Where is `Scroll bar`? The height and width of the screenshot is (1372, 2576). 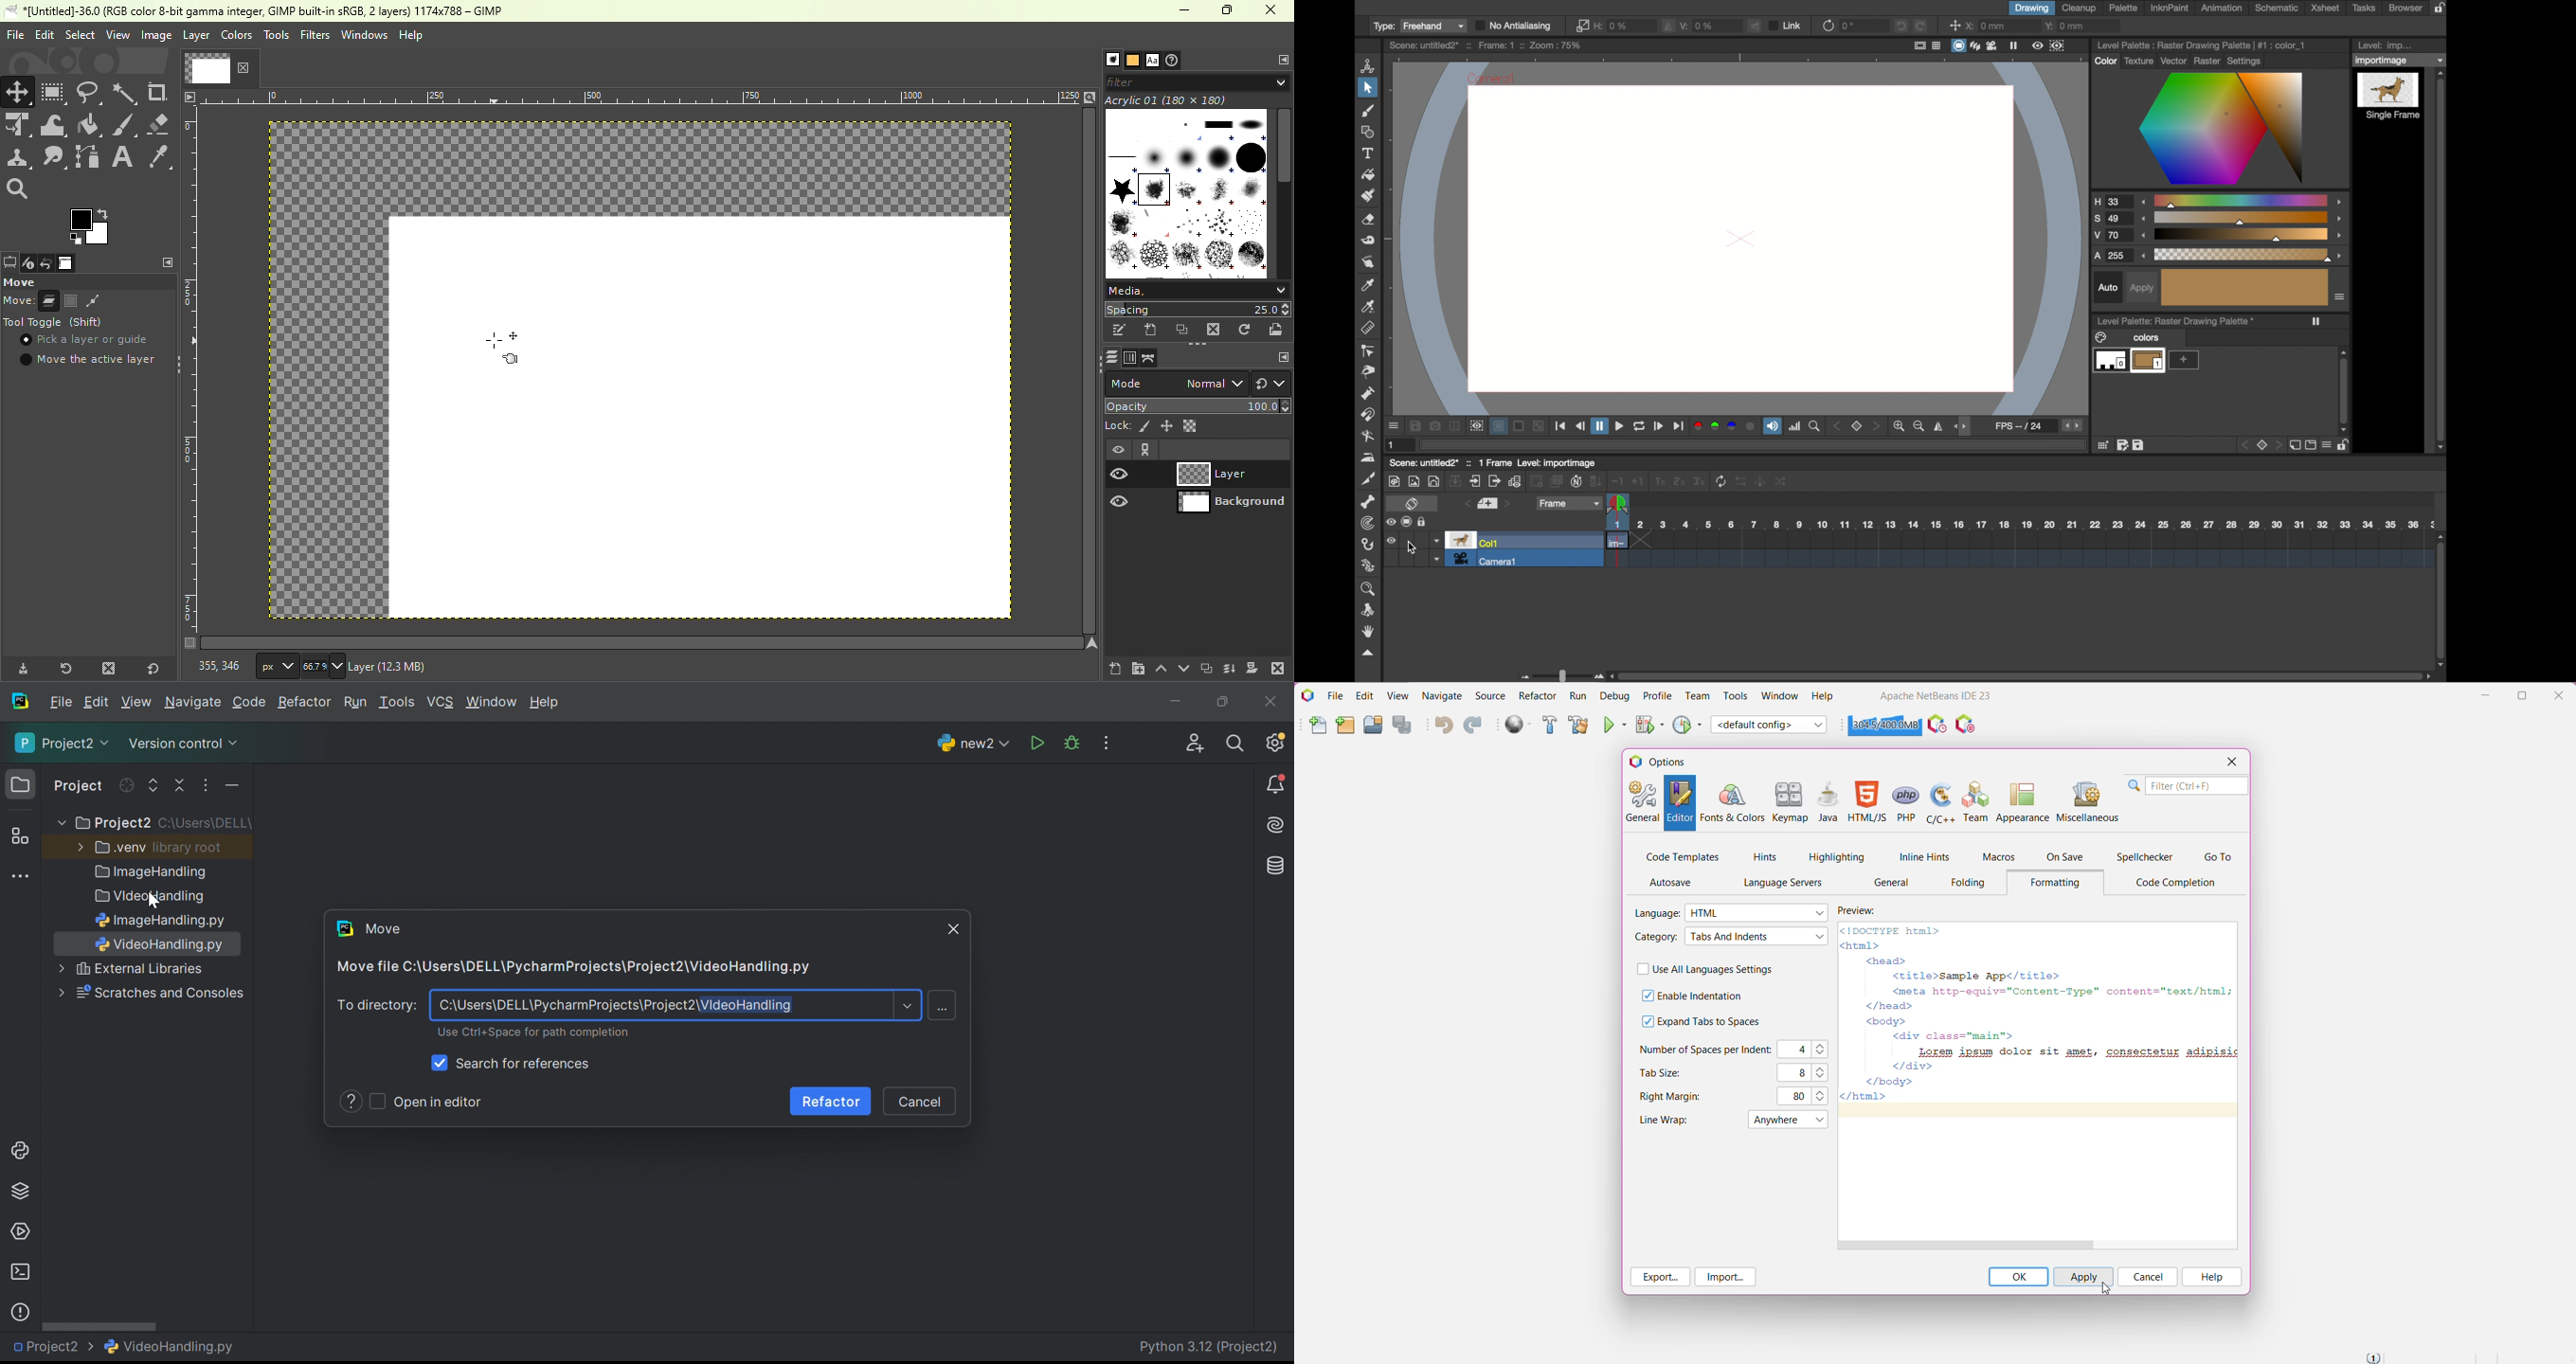 Scroll bar is located at coordinates (99, 1326).